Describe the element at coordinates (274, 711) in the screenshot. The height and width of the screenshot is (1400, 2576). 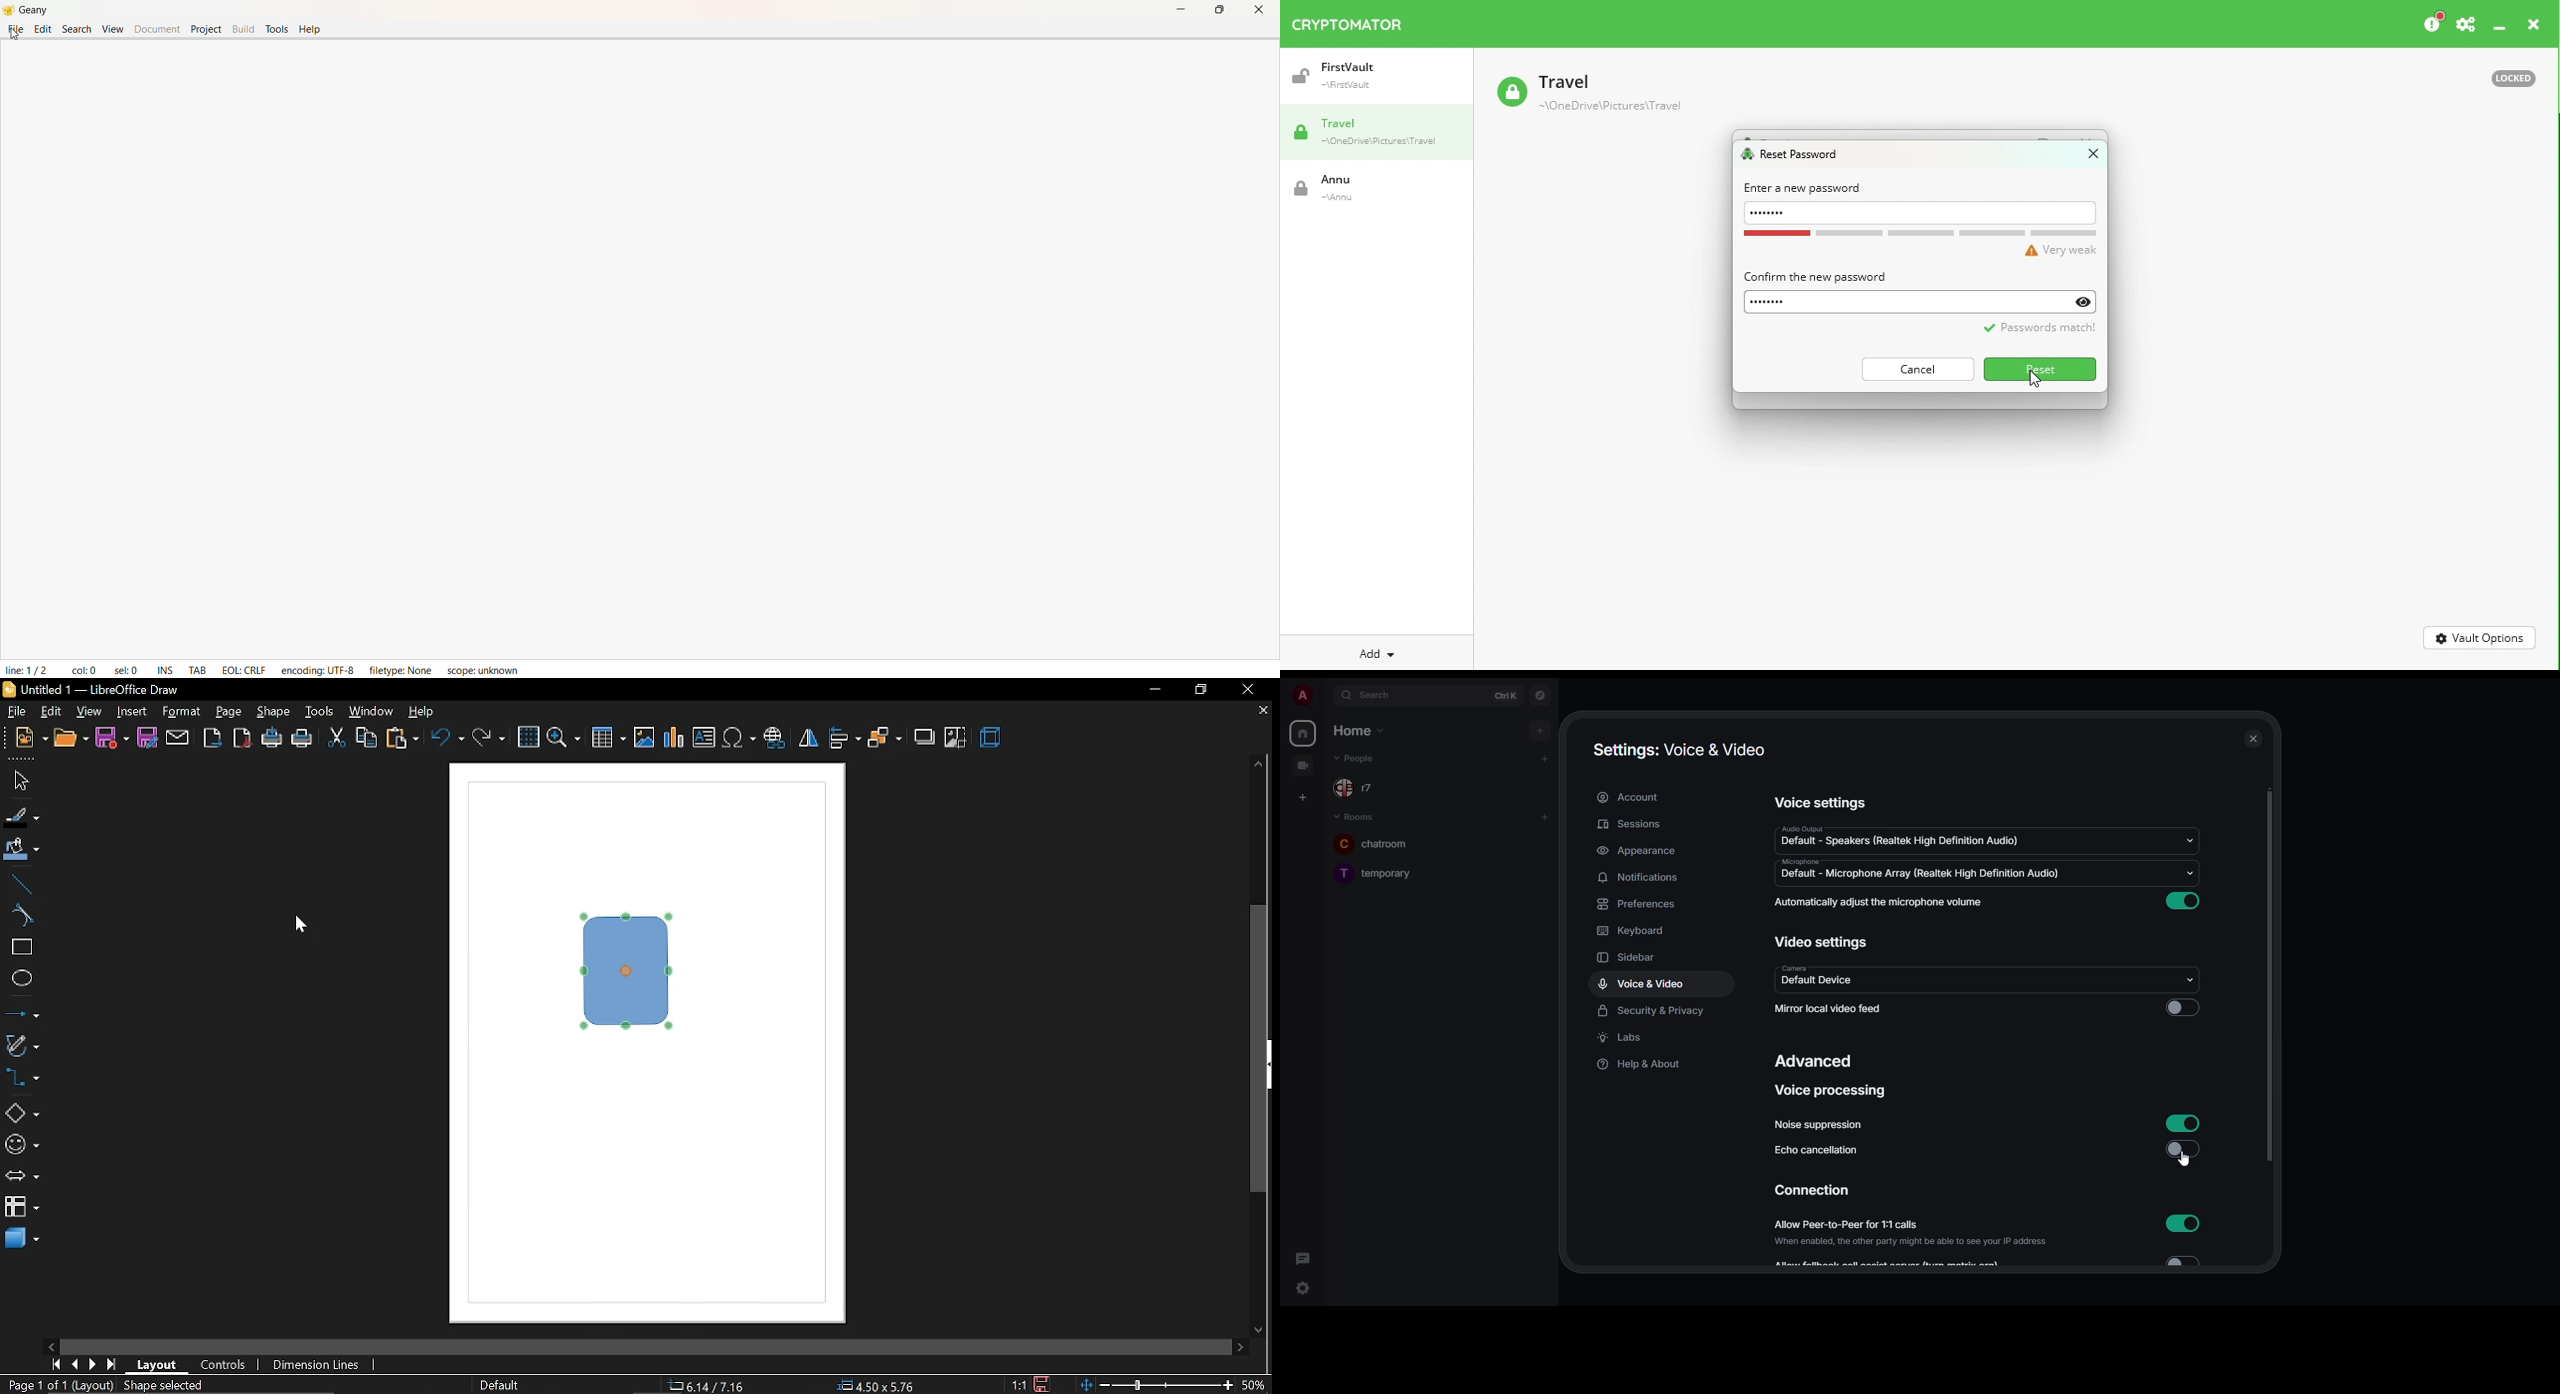
I see `shape` at that location.